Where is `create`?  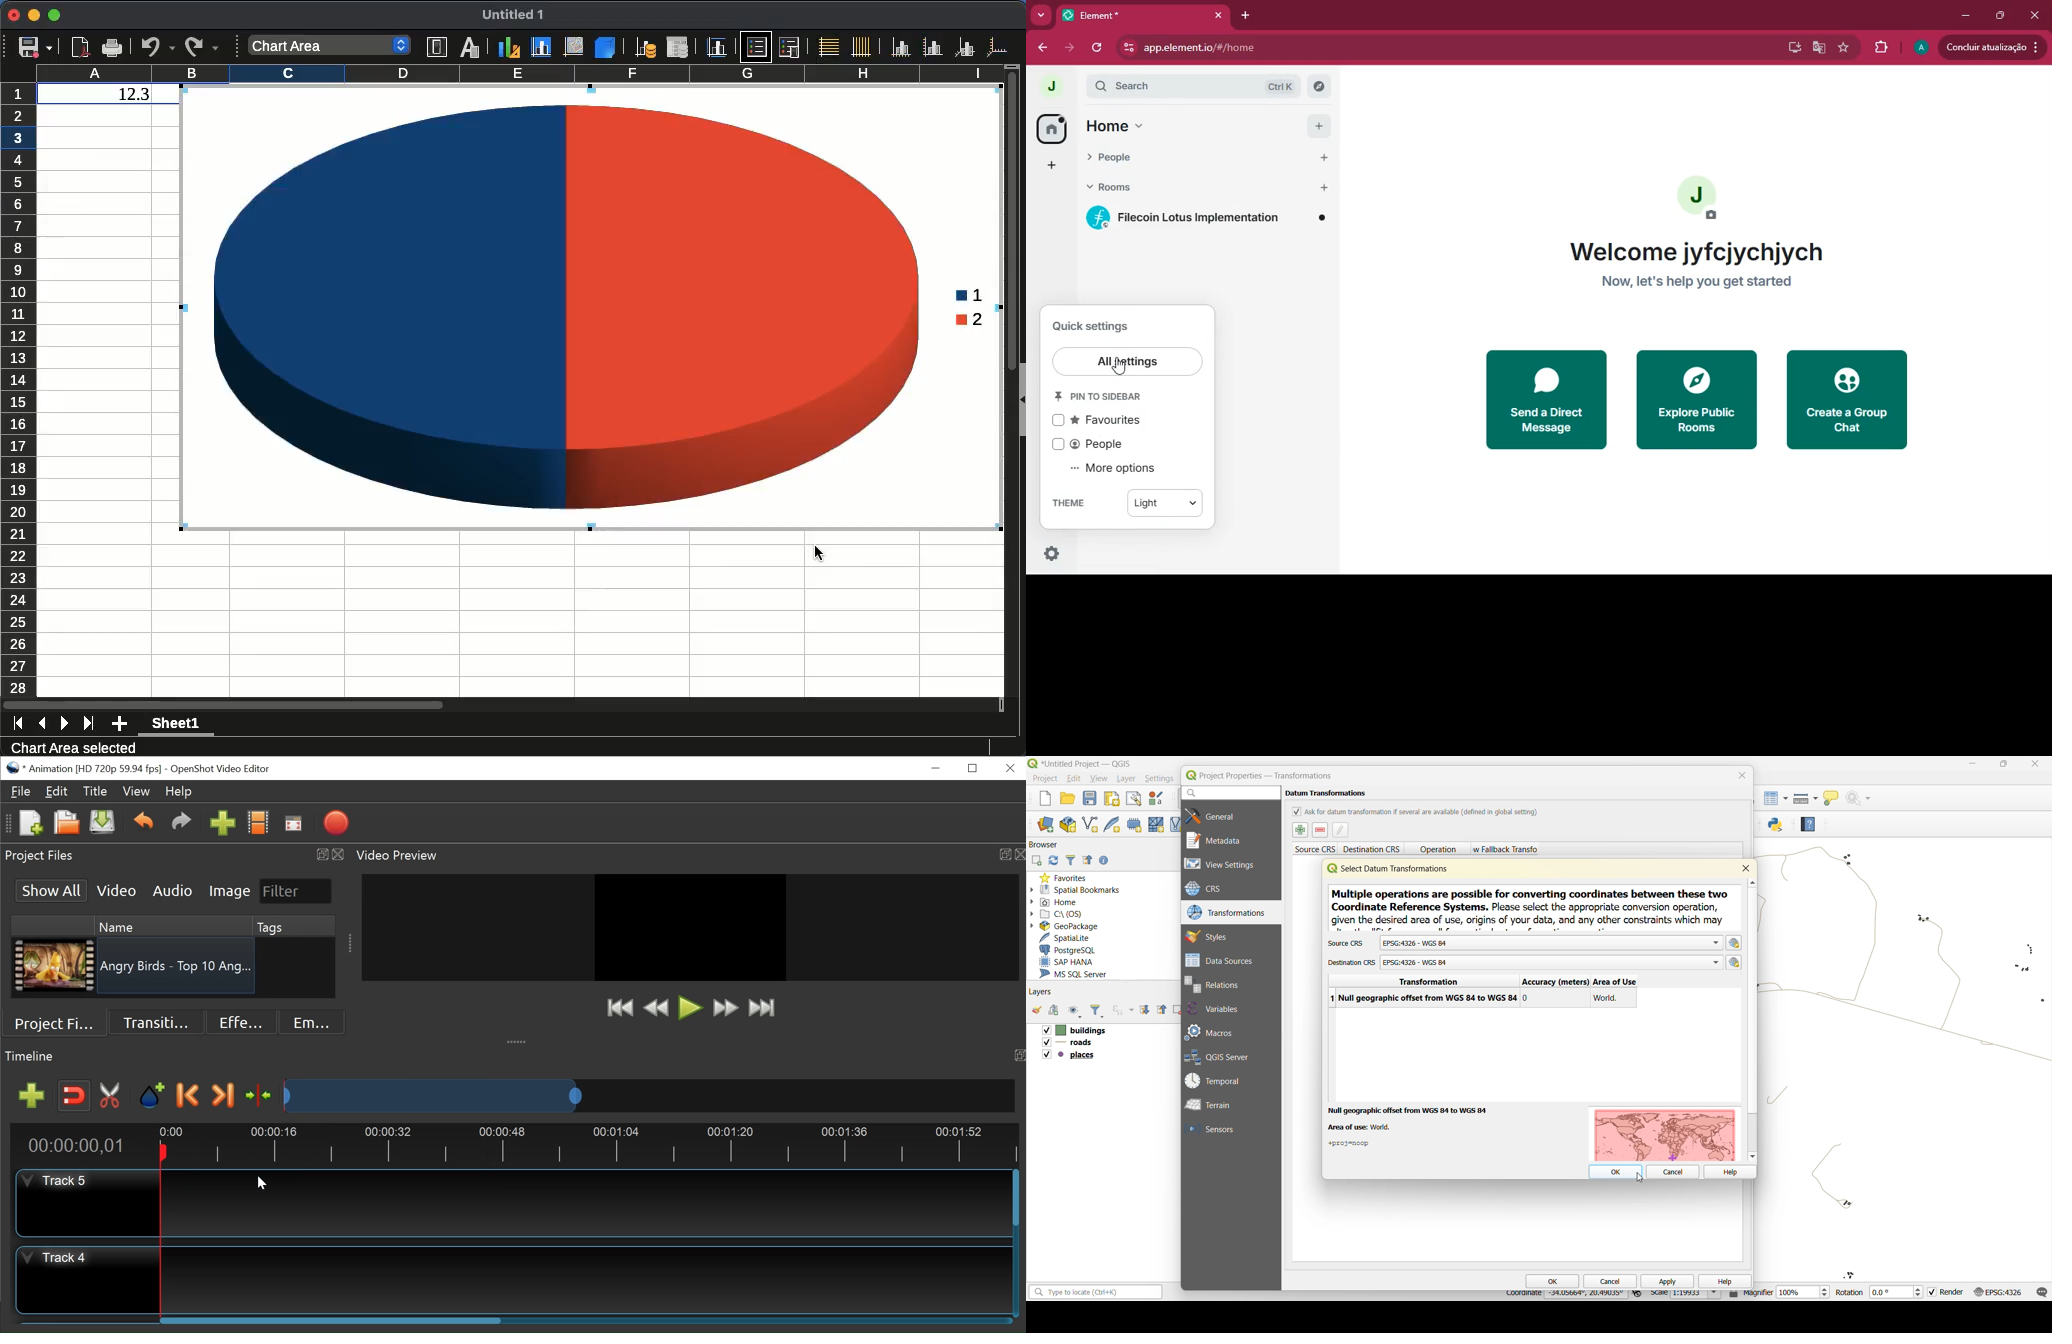
create is located at coordinates (1845, 400).